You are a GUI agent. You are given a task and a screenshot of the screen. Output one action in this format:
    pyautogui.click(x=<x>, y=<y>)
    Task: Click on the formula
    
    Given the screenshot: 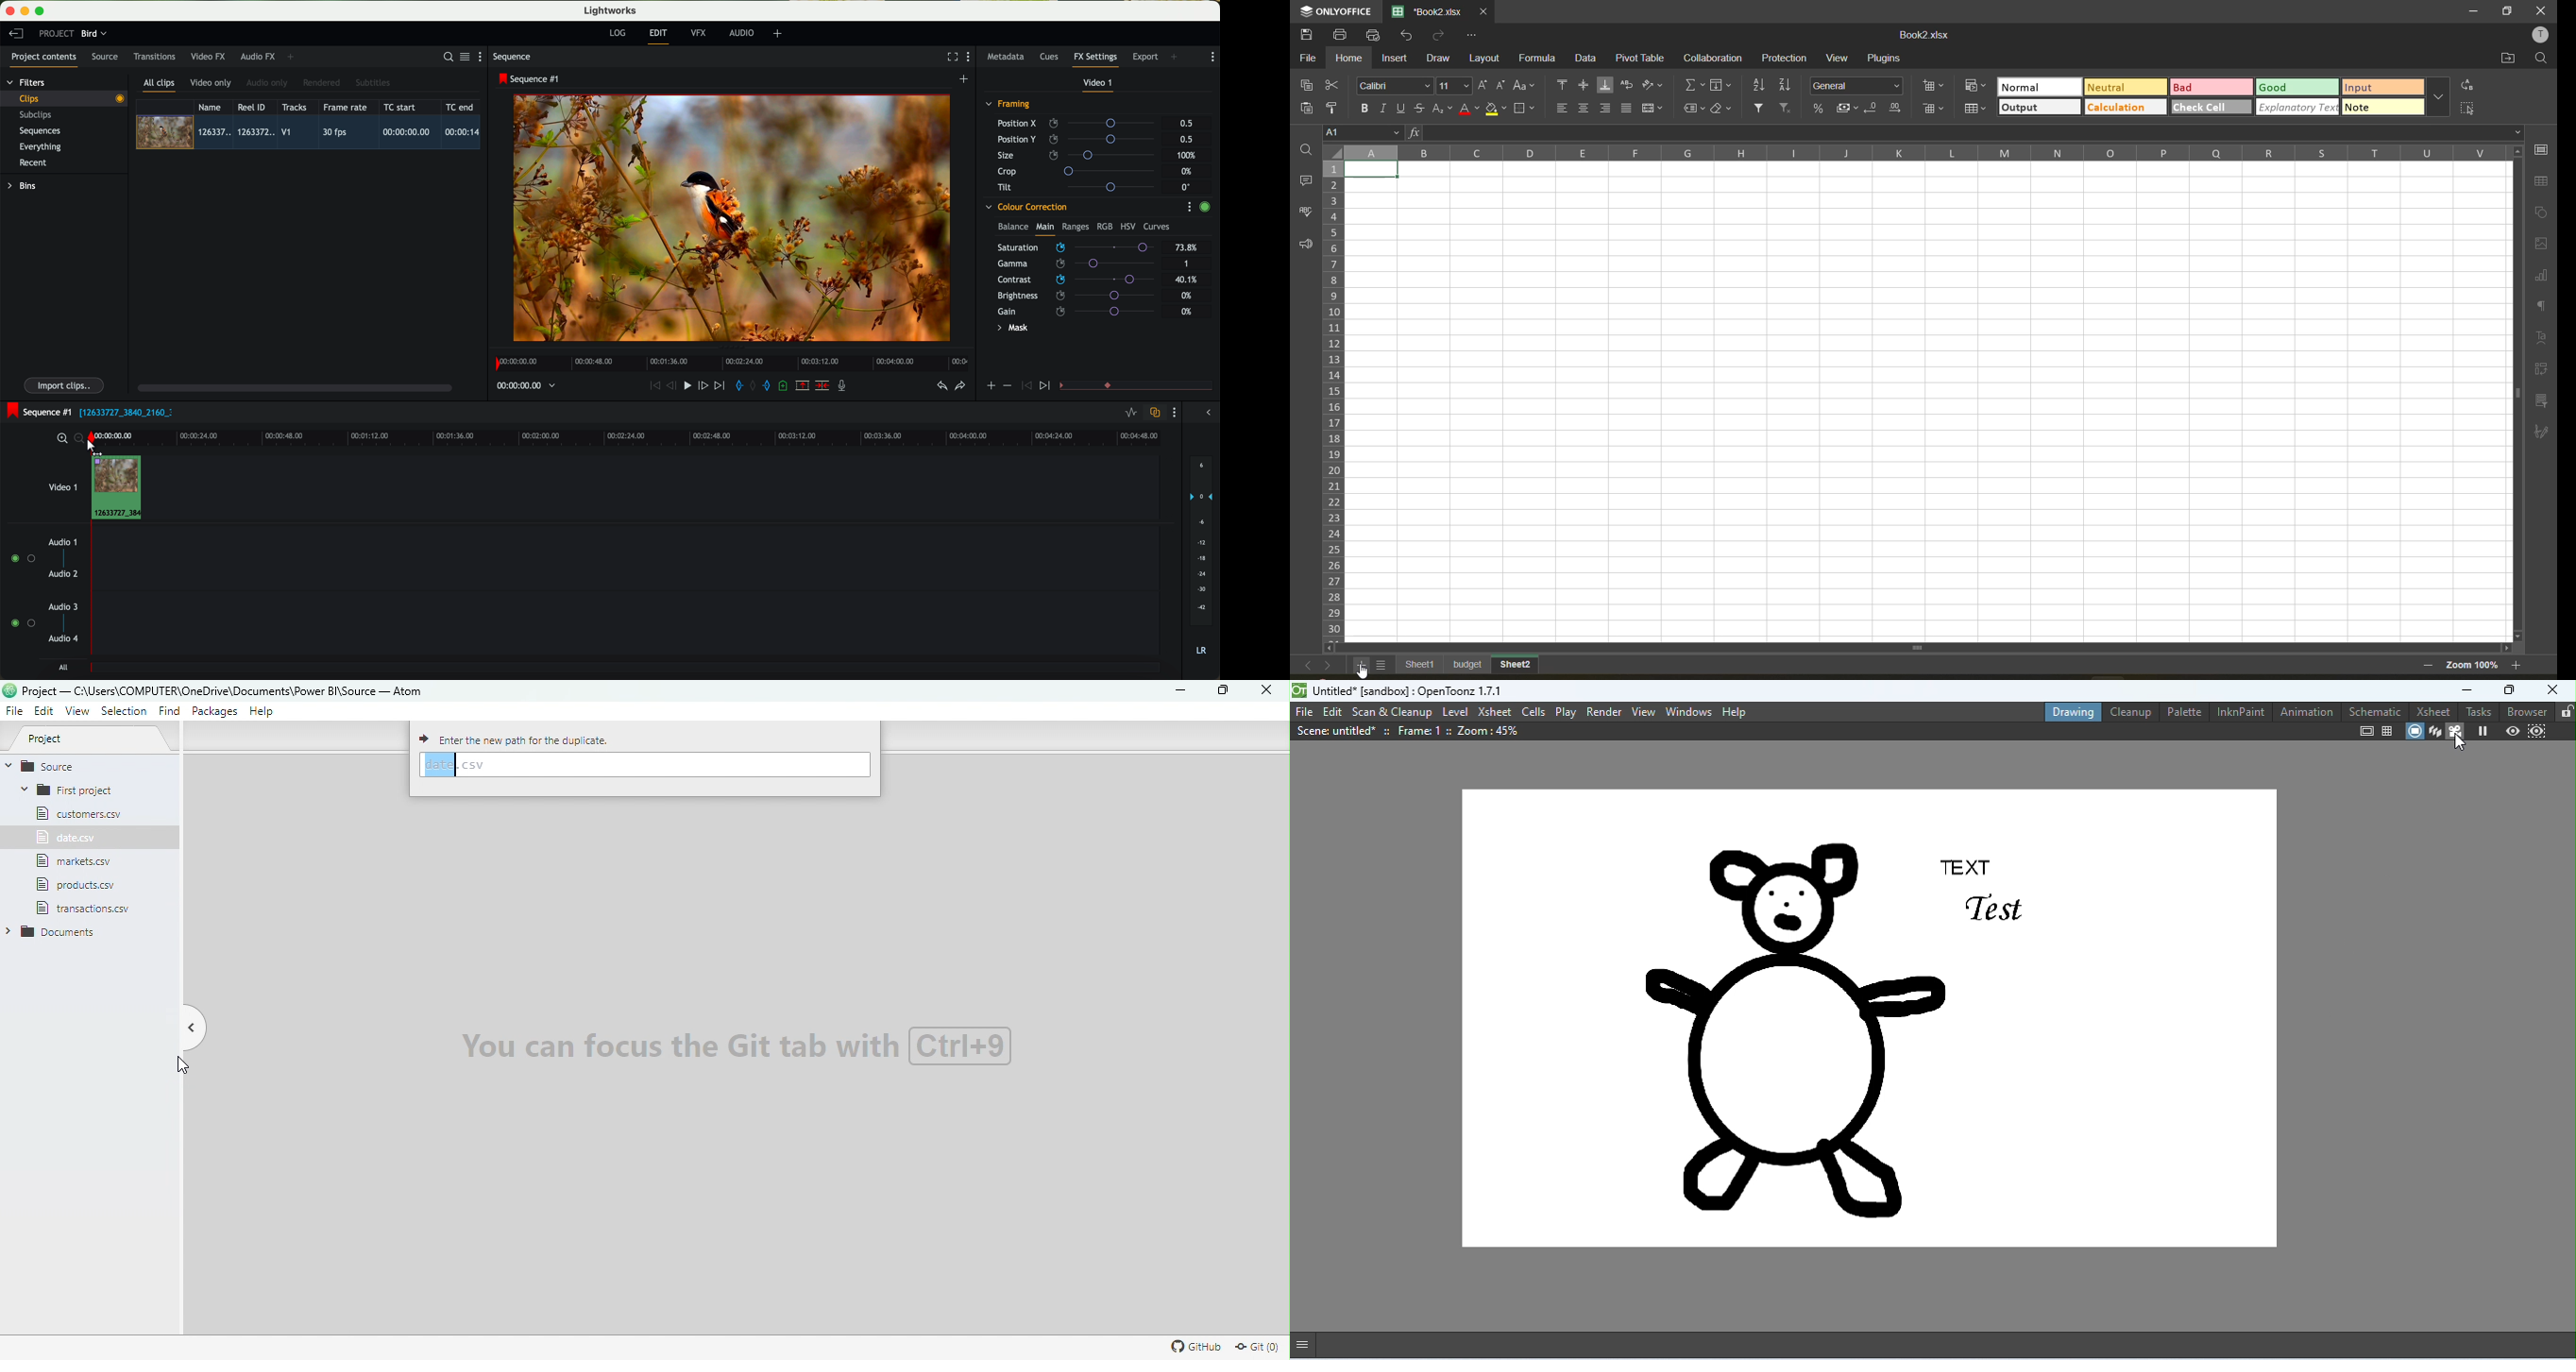 What is the action you would take?
    pyautogui.click(x=1537, y=58)
    